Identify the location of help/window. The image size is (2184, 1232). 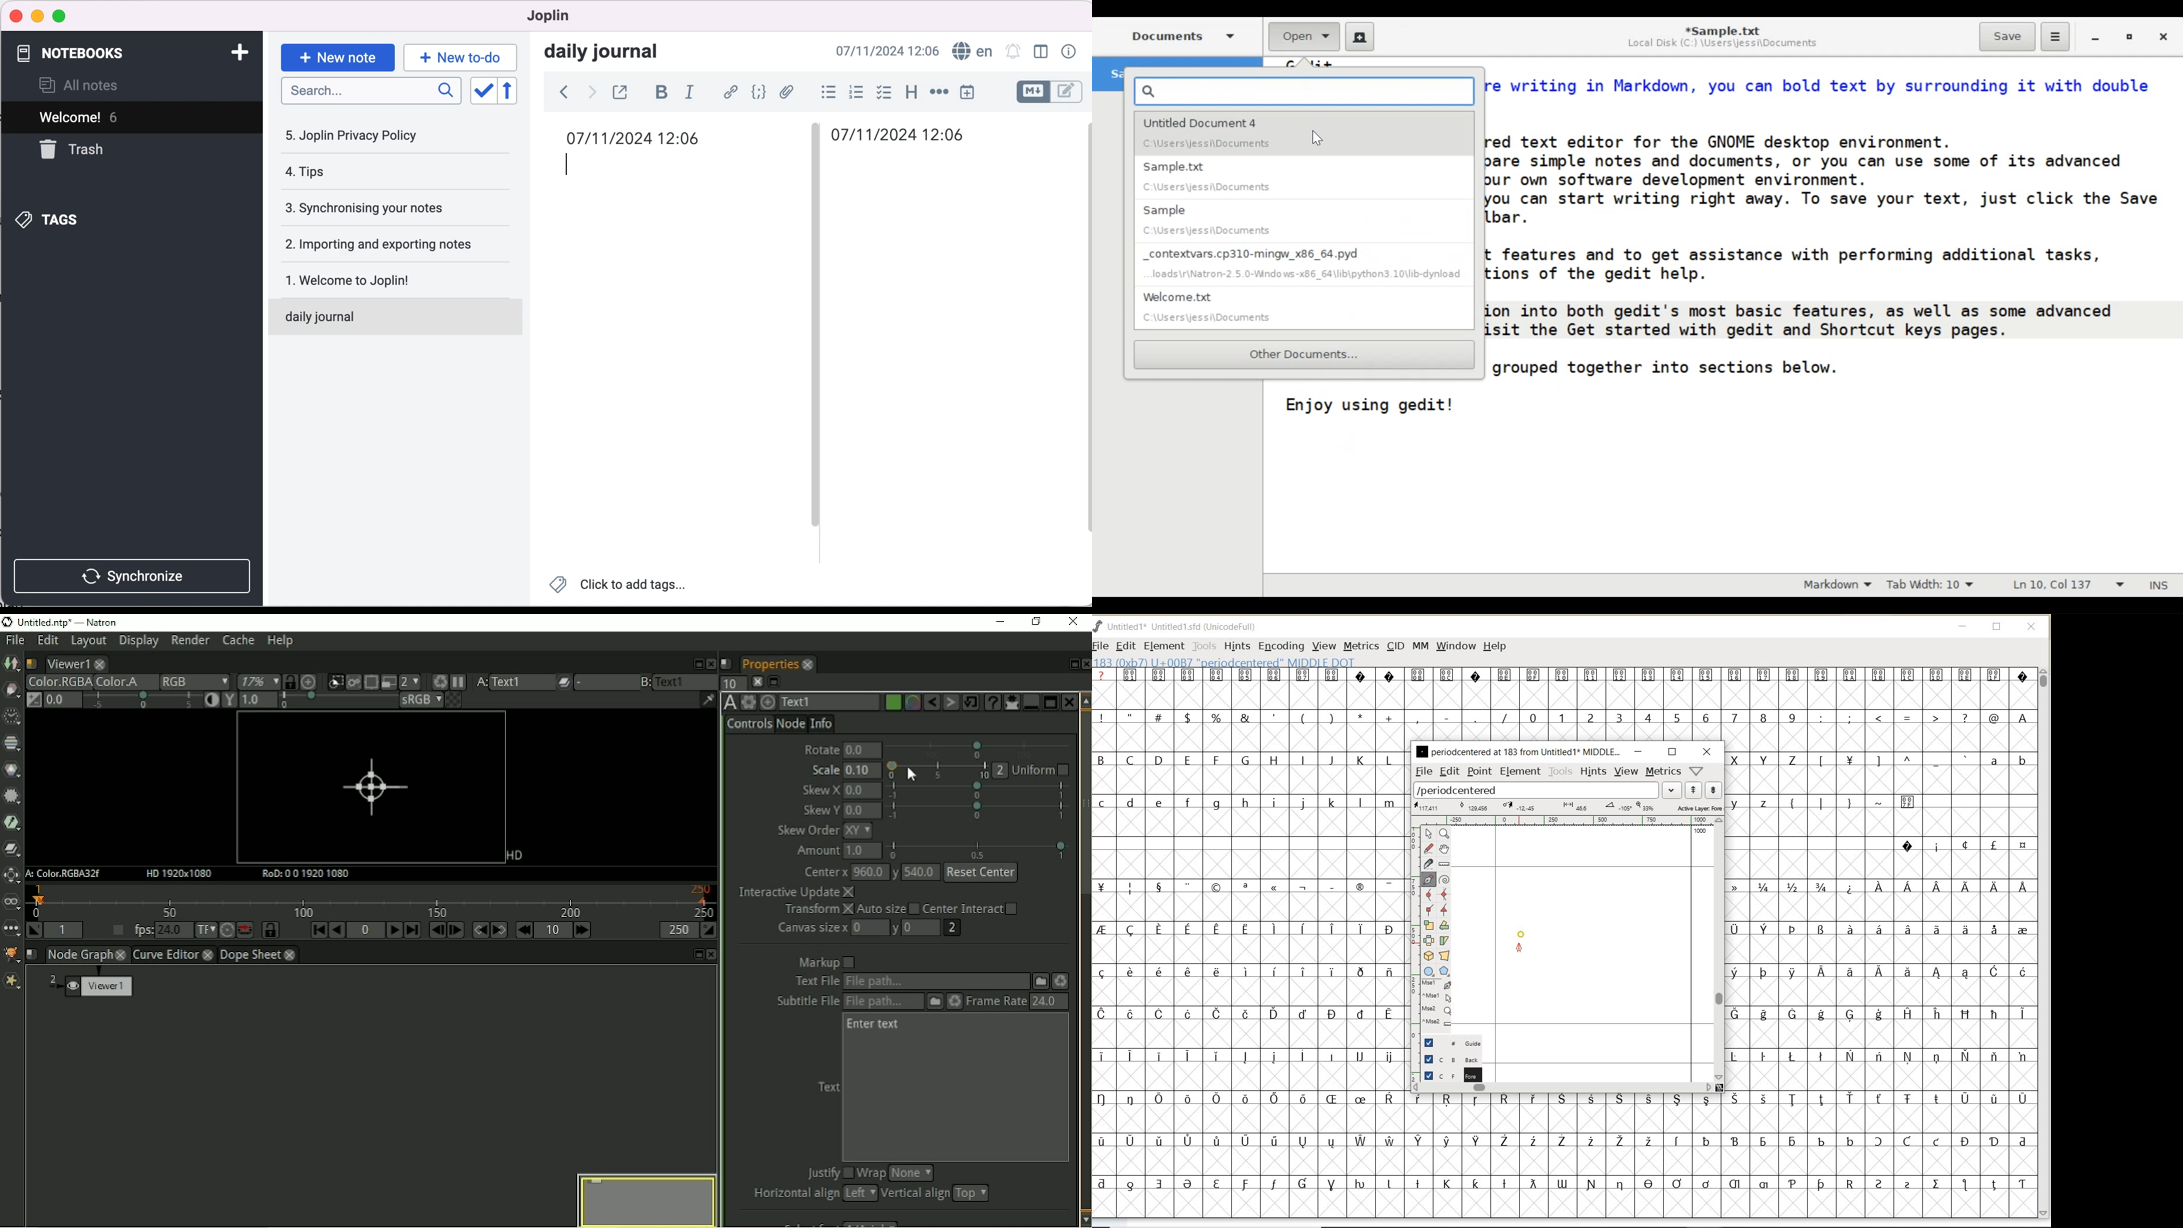
(1696, 771).